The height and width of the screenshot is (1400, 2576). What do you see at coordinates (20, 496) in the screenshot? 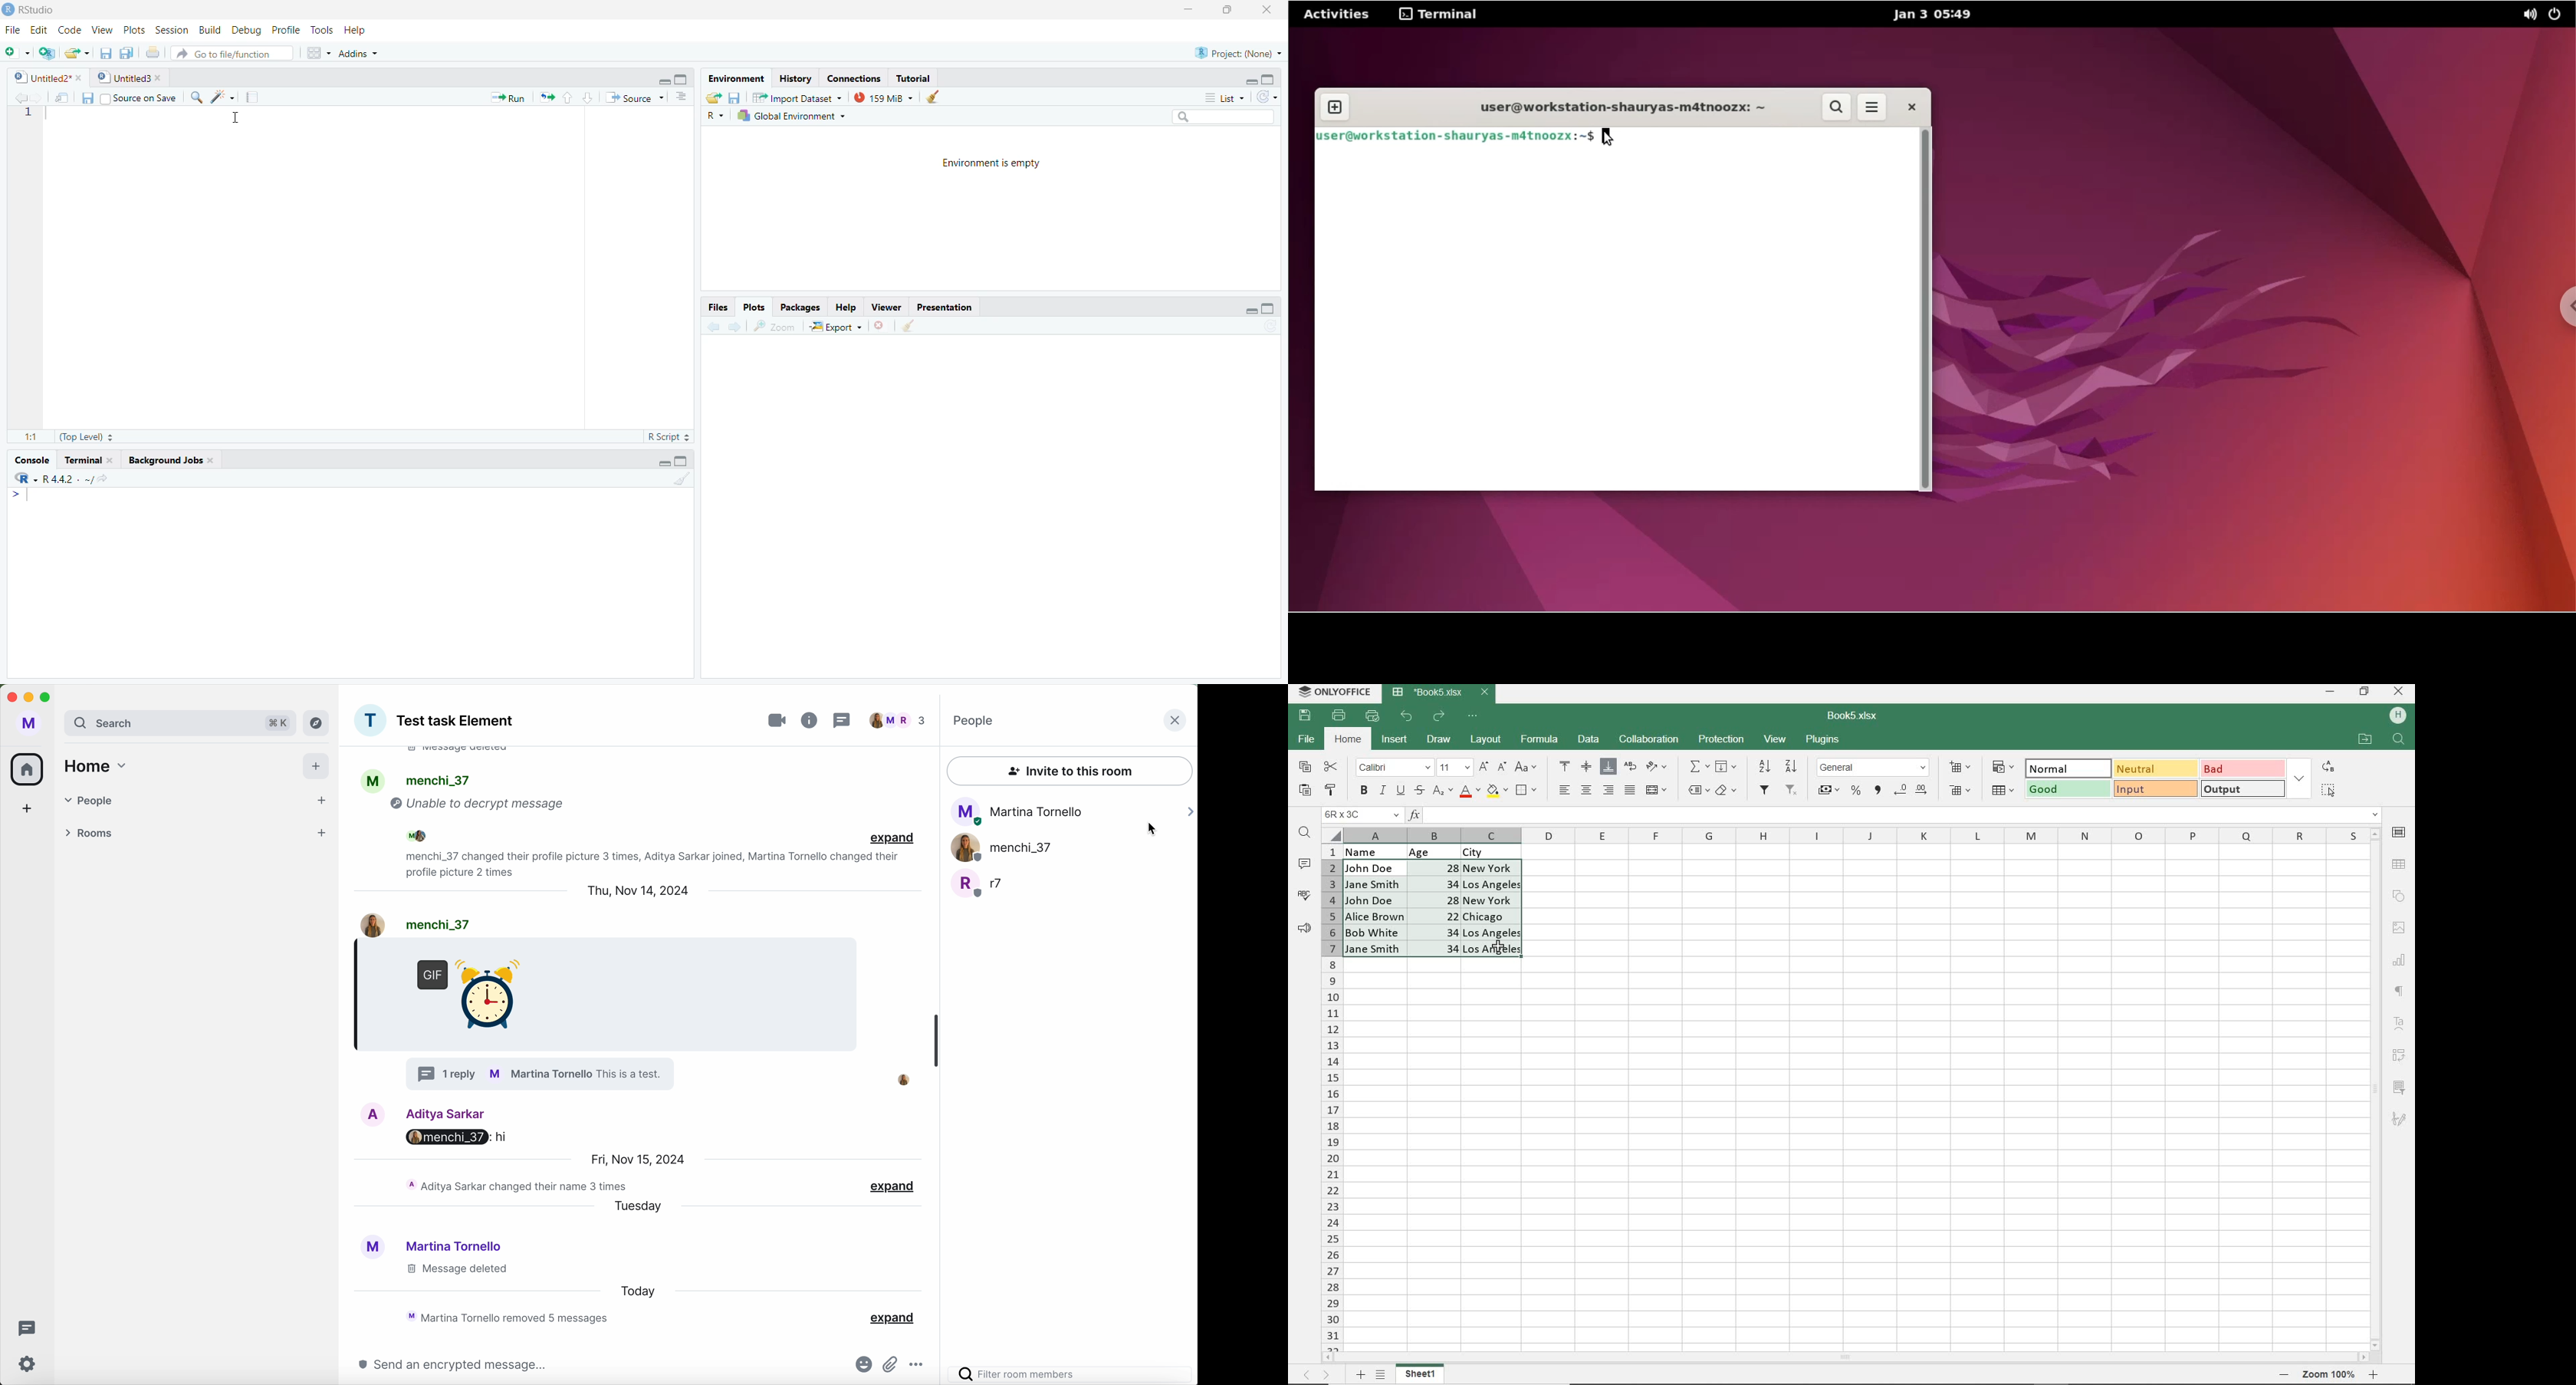
I see `Typing Indicator` at bounding box center [20, 496].